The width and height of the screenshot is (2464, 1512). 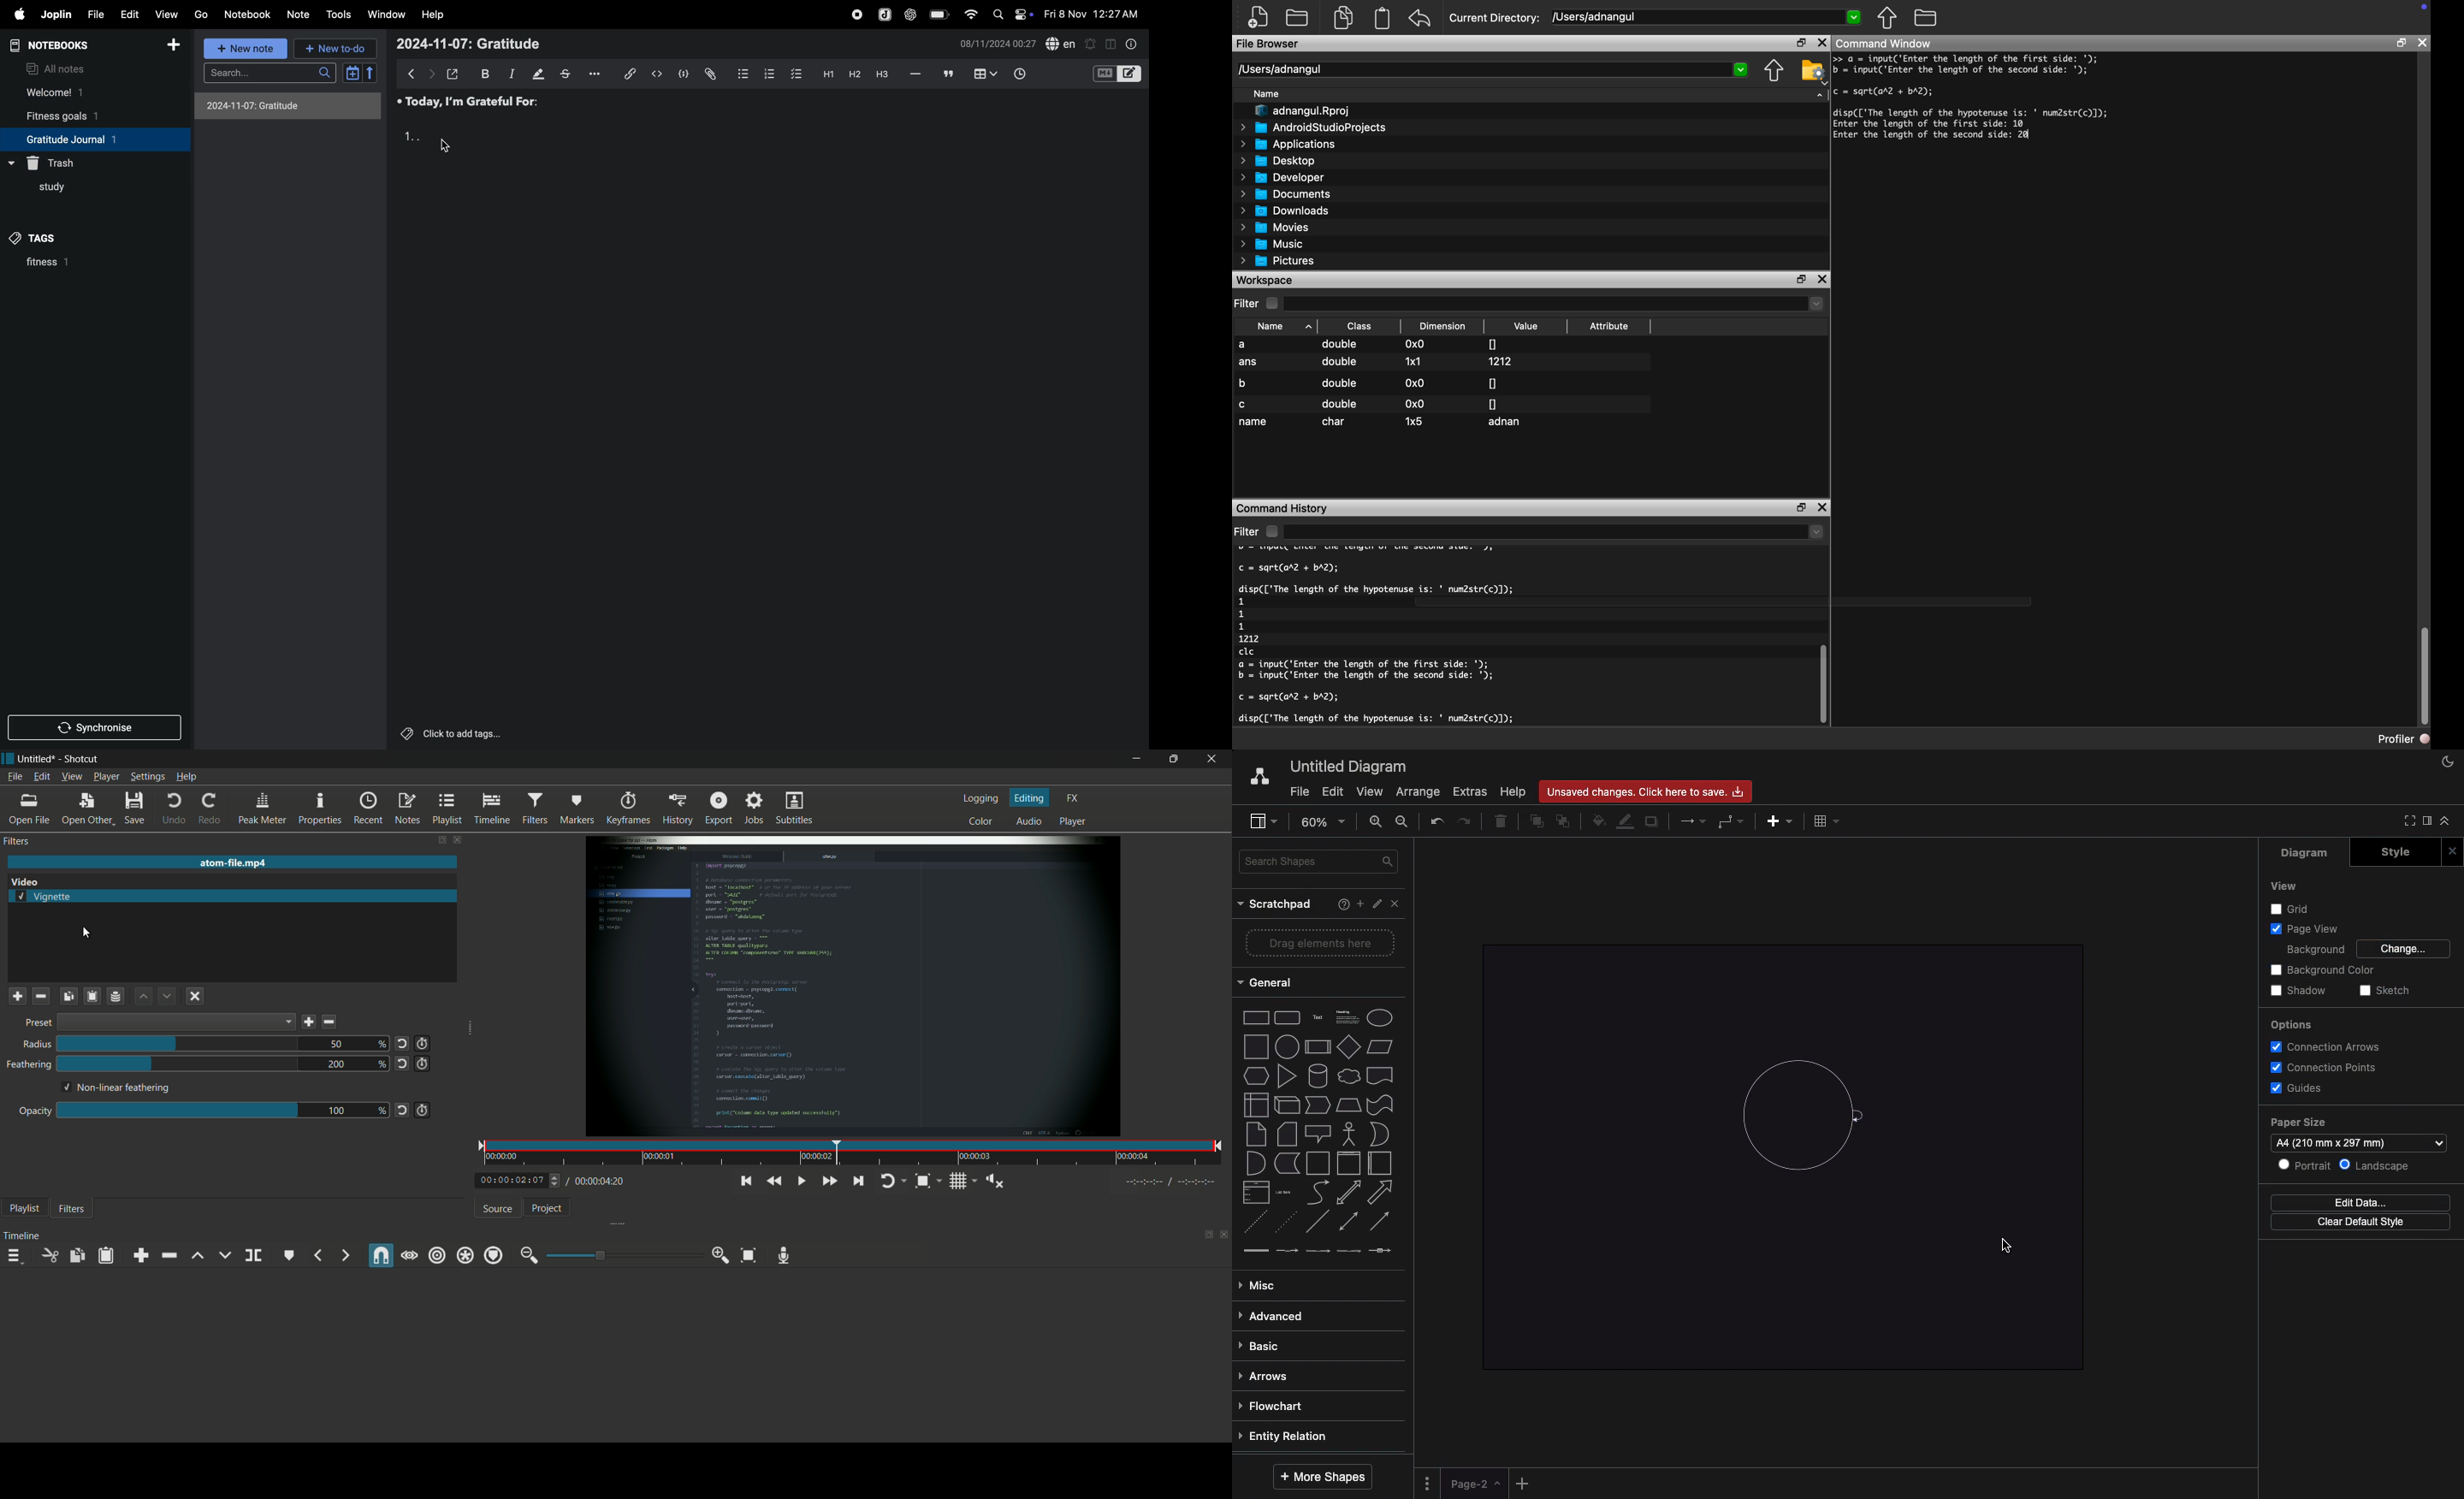 I want to click on paste filters, so click(x=107, y=1255).